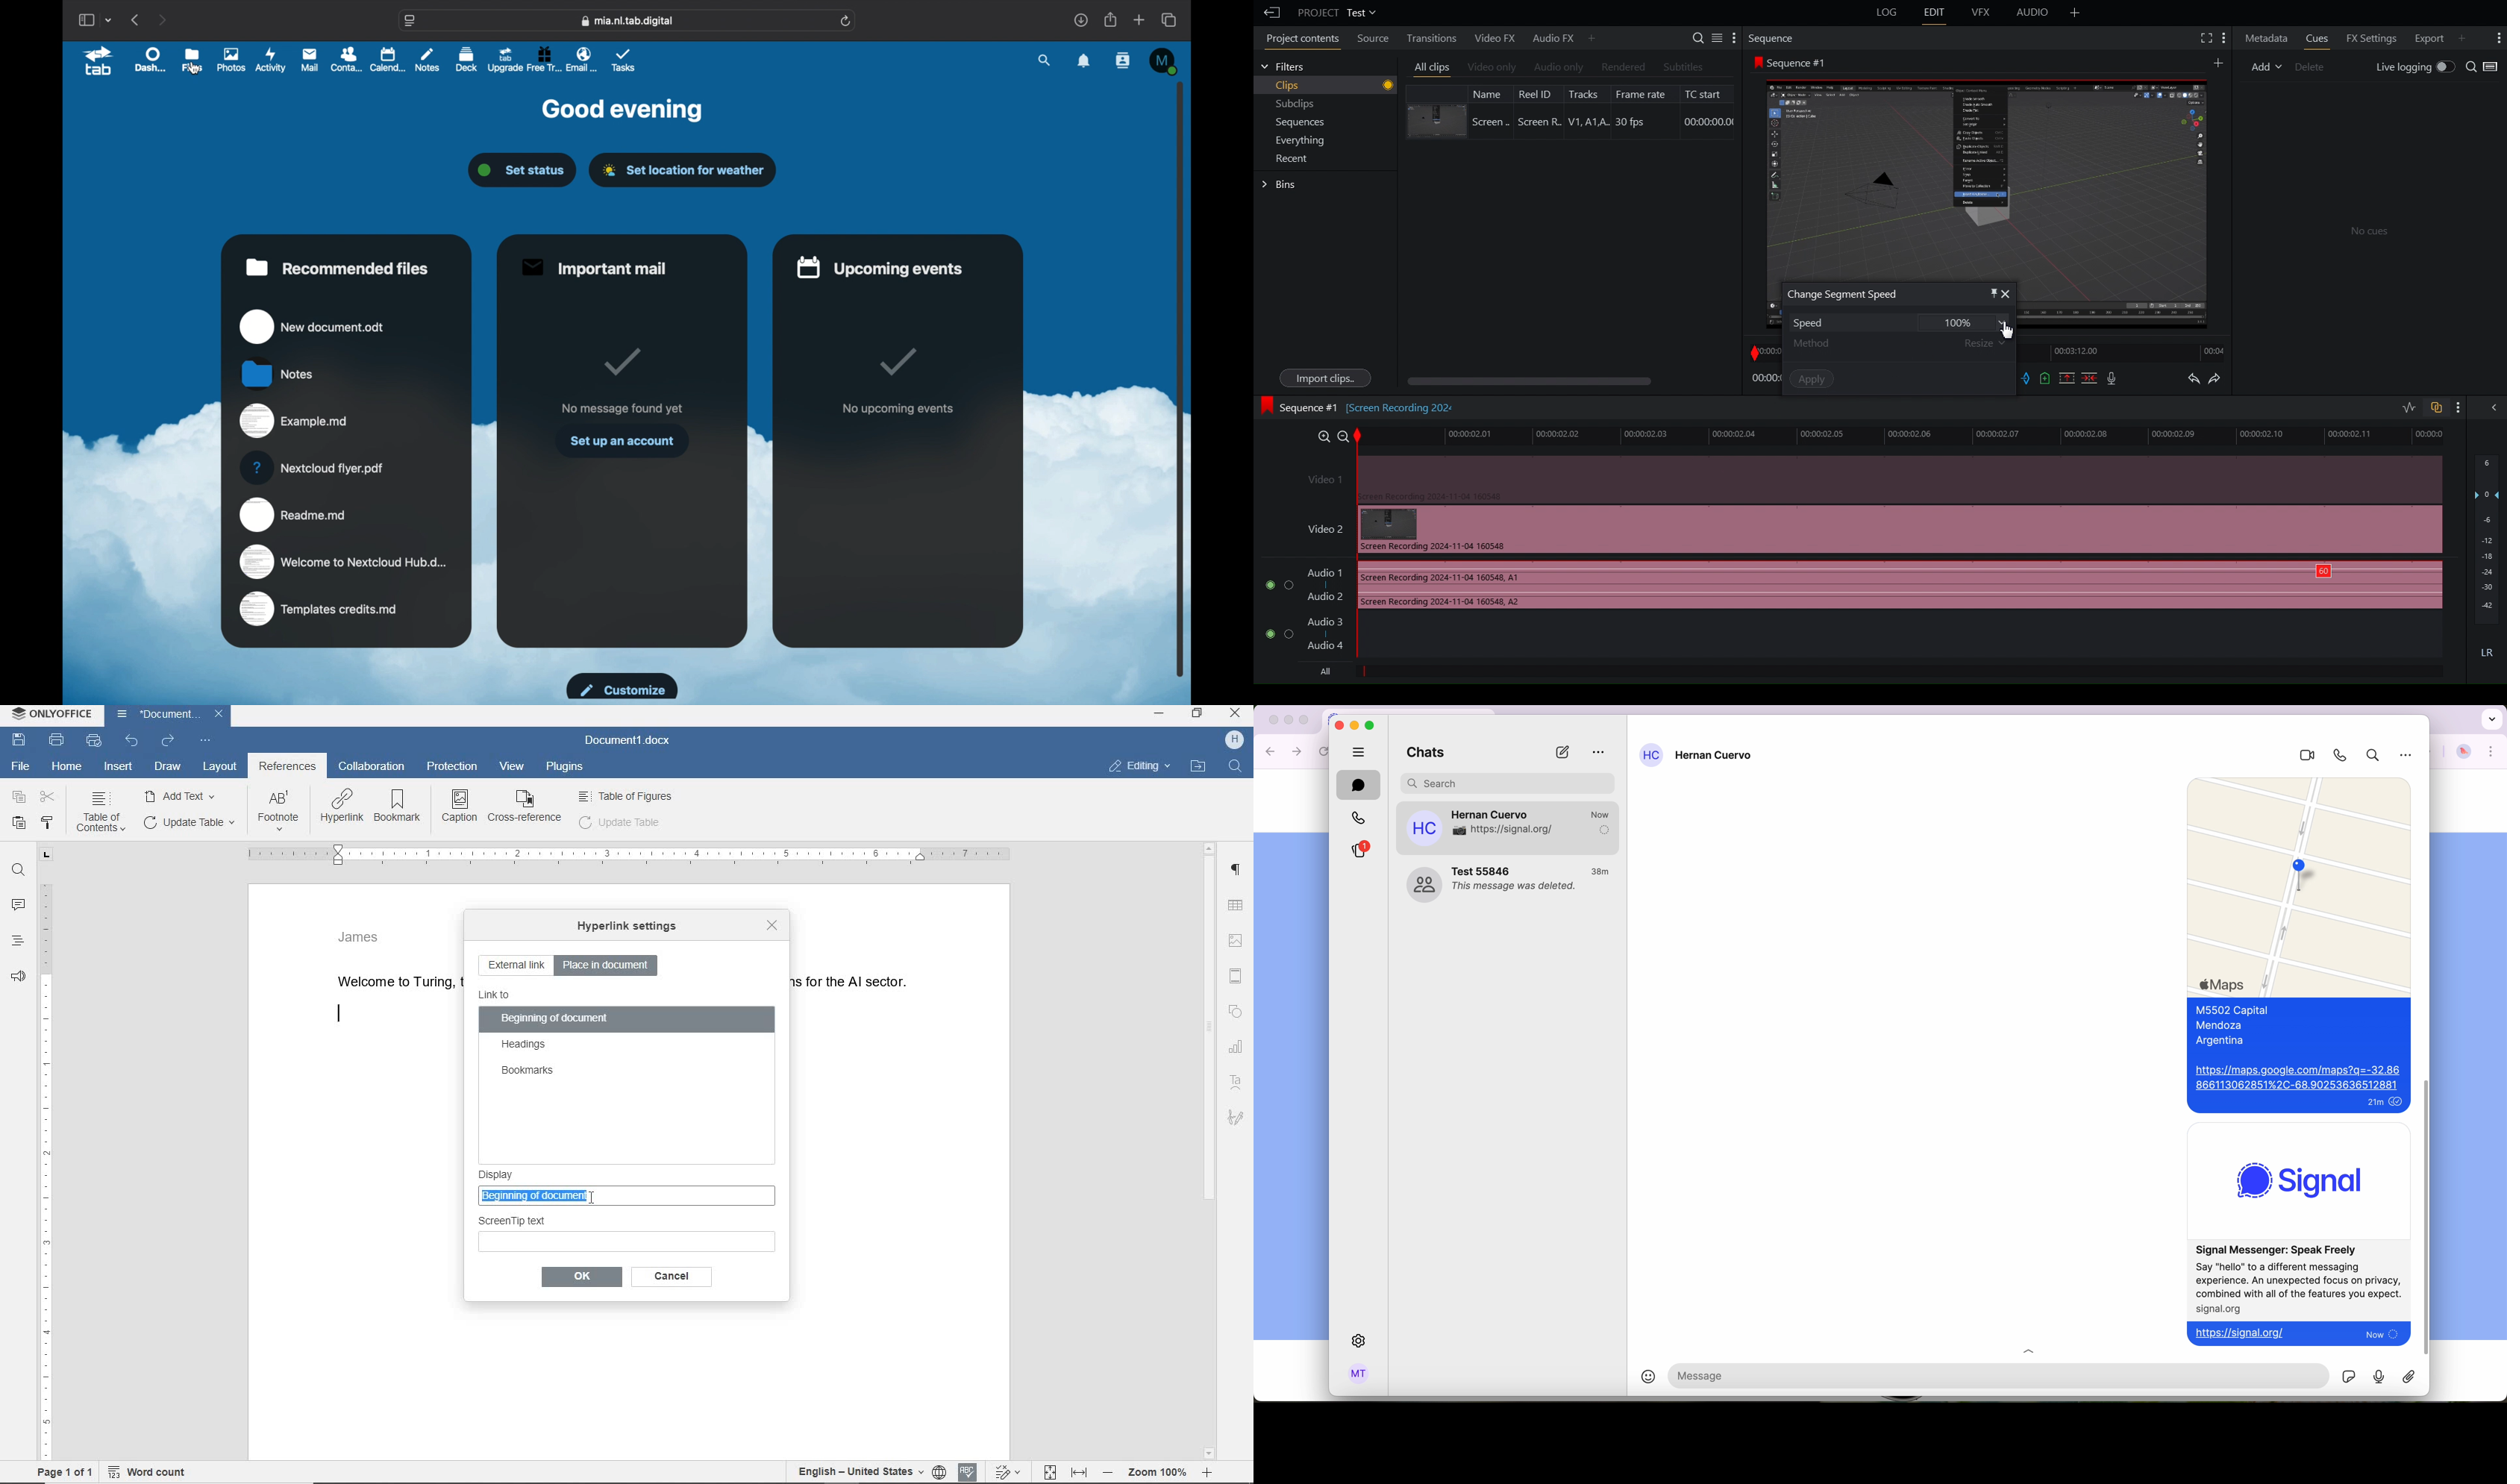  I want to click on up, so click(2037, 1349).